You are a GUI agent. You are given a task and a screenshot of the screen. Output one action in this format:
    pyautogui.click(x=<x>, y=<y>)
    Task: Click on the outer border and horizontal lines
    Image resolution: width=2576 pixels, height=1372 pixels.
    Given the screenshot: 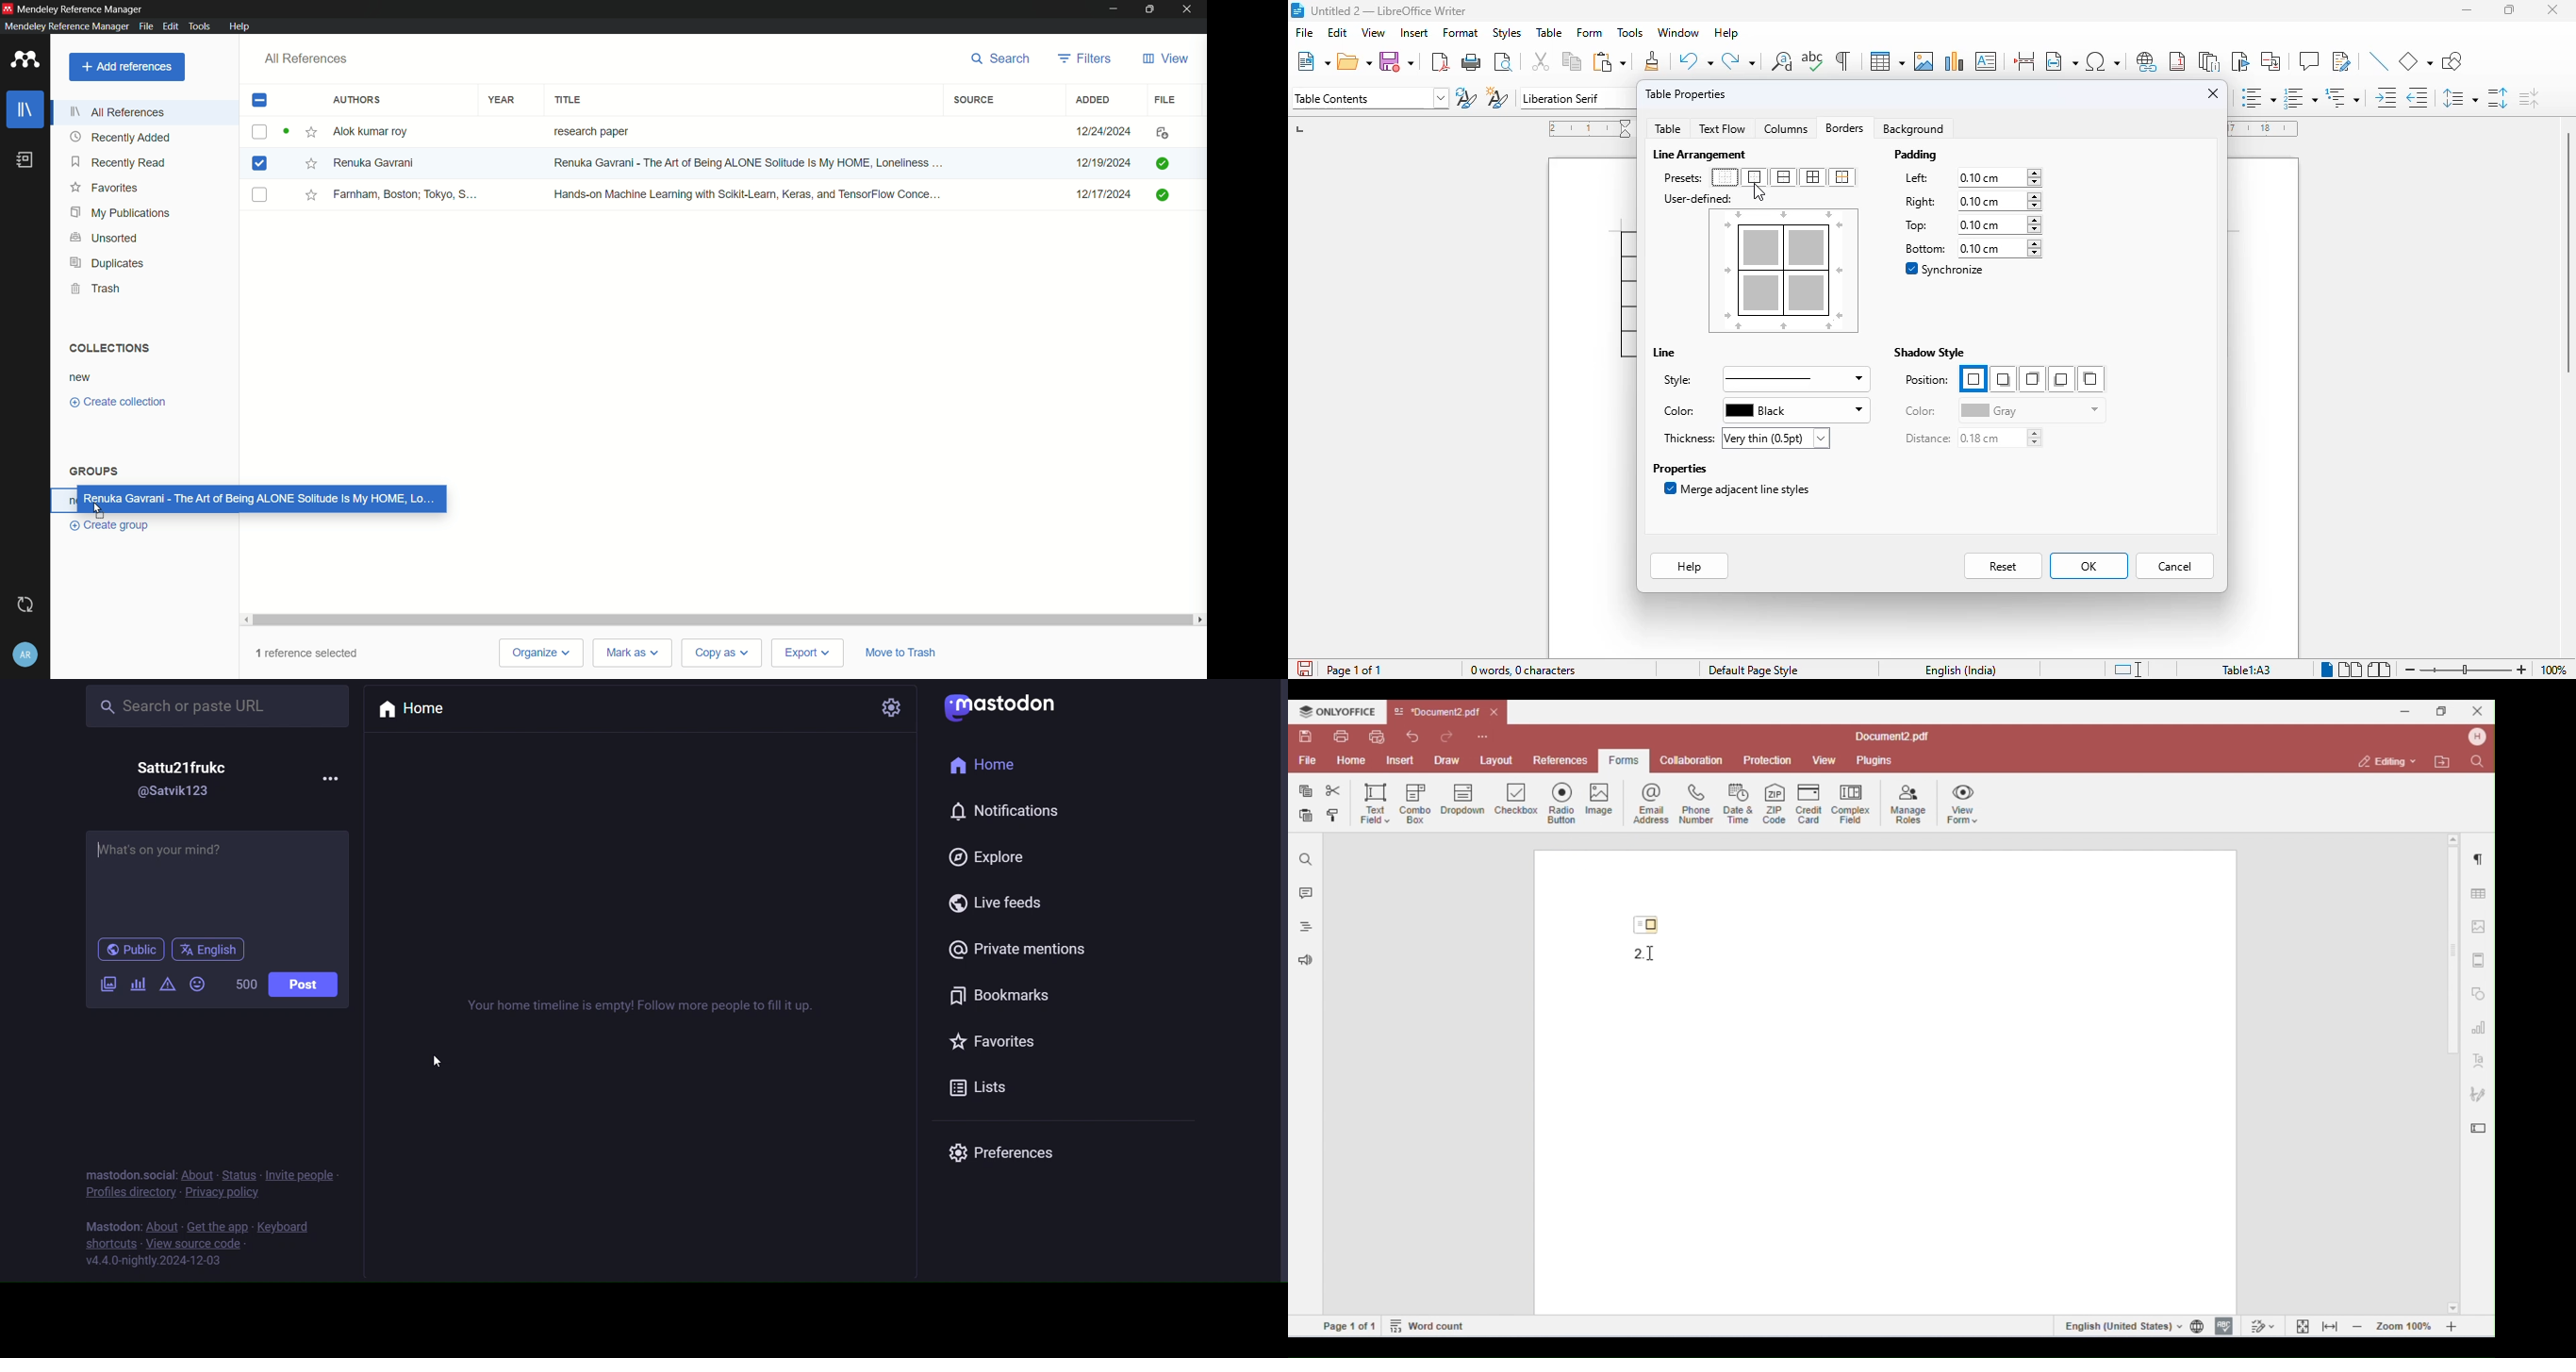 What is the action you would take?
    pyautogui.click(x=1783, y=177)
    